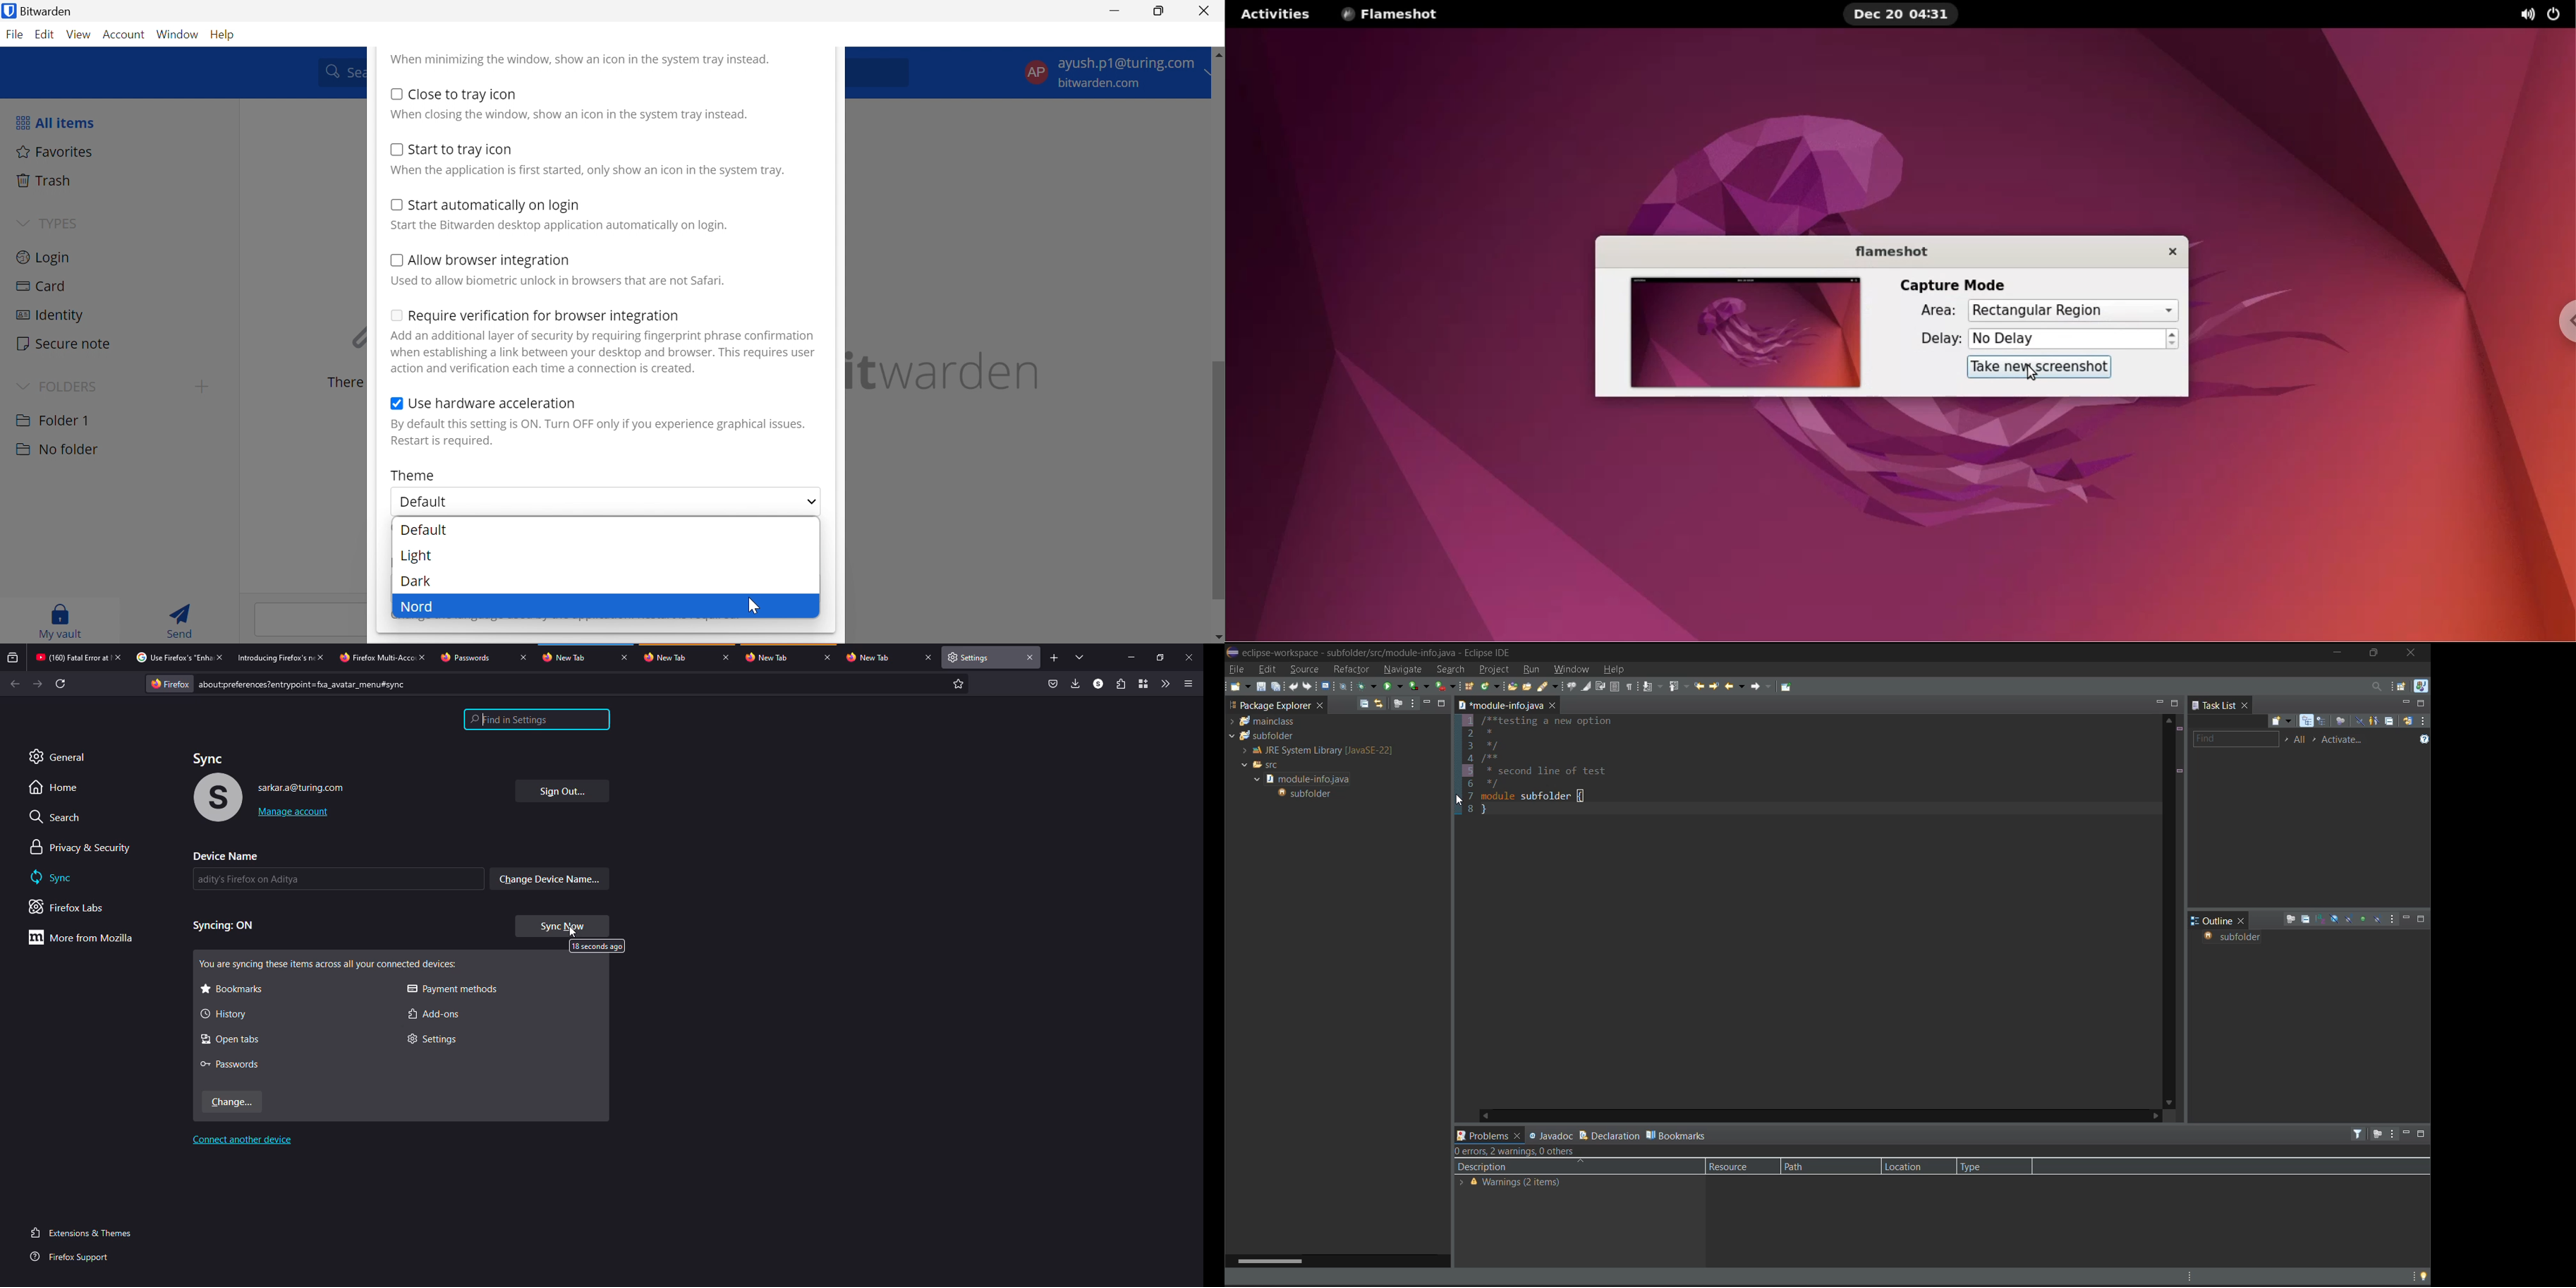 This screenshot has width=2576, height=1288. What do you see at coordinates (1165, 682) in the screenshot?
I see `more tools` at bounding box center [1165, 682].